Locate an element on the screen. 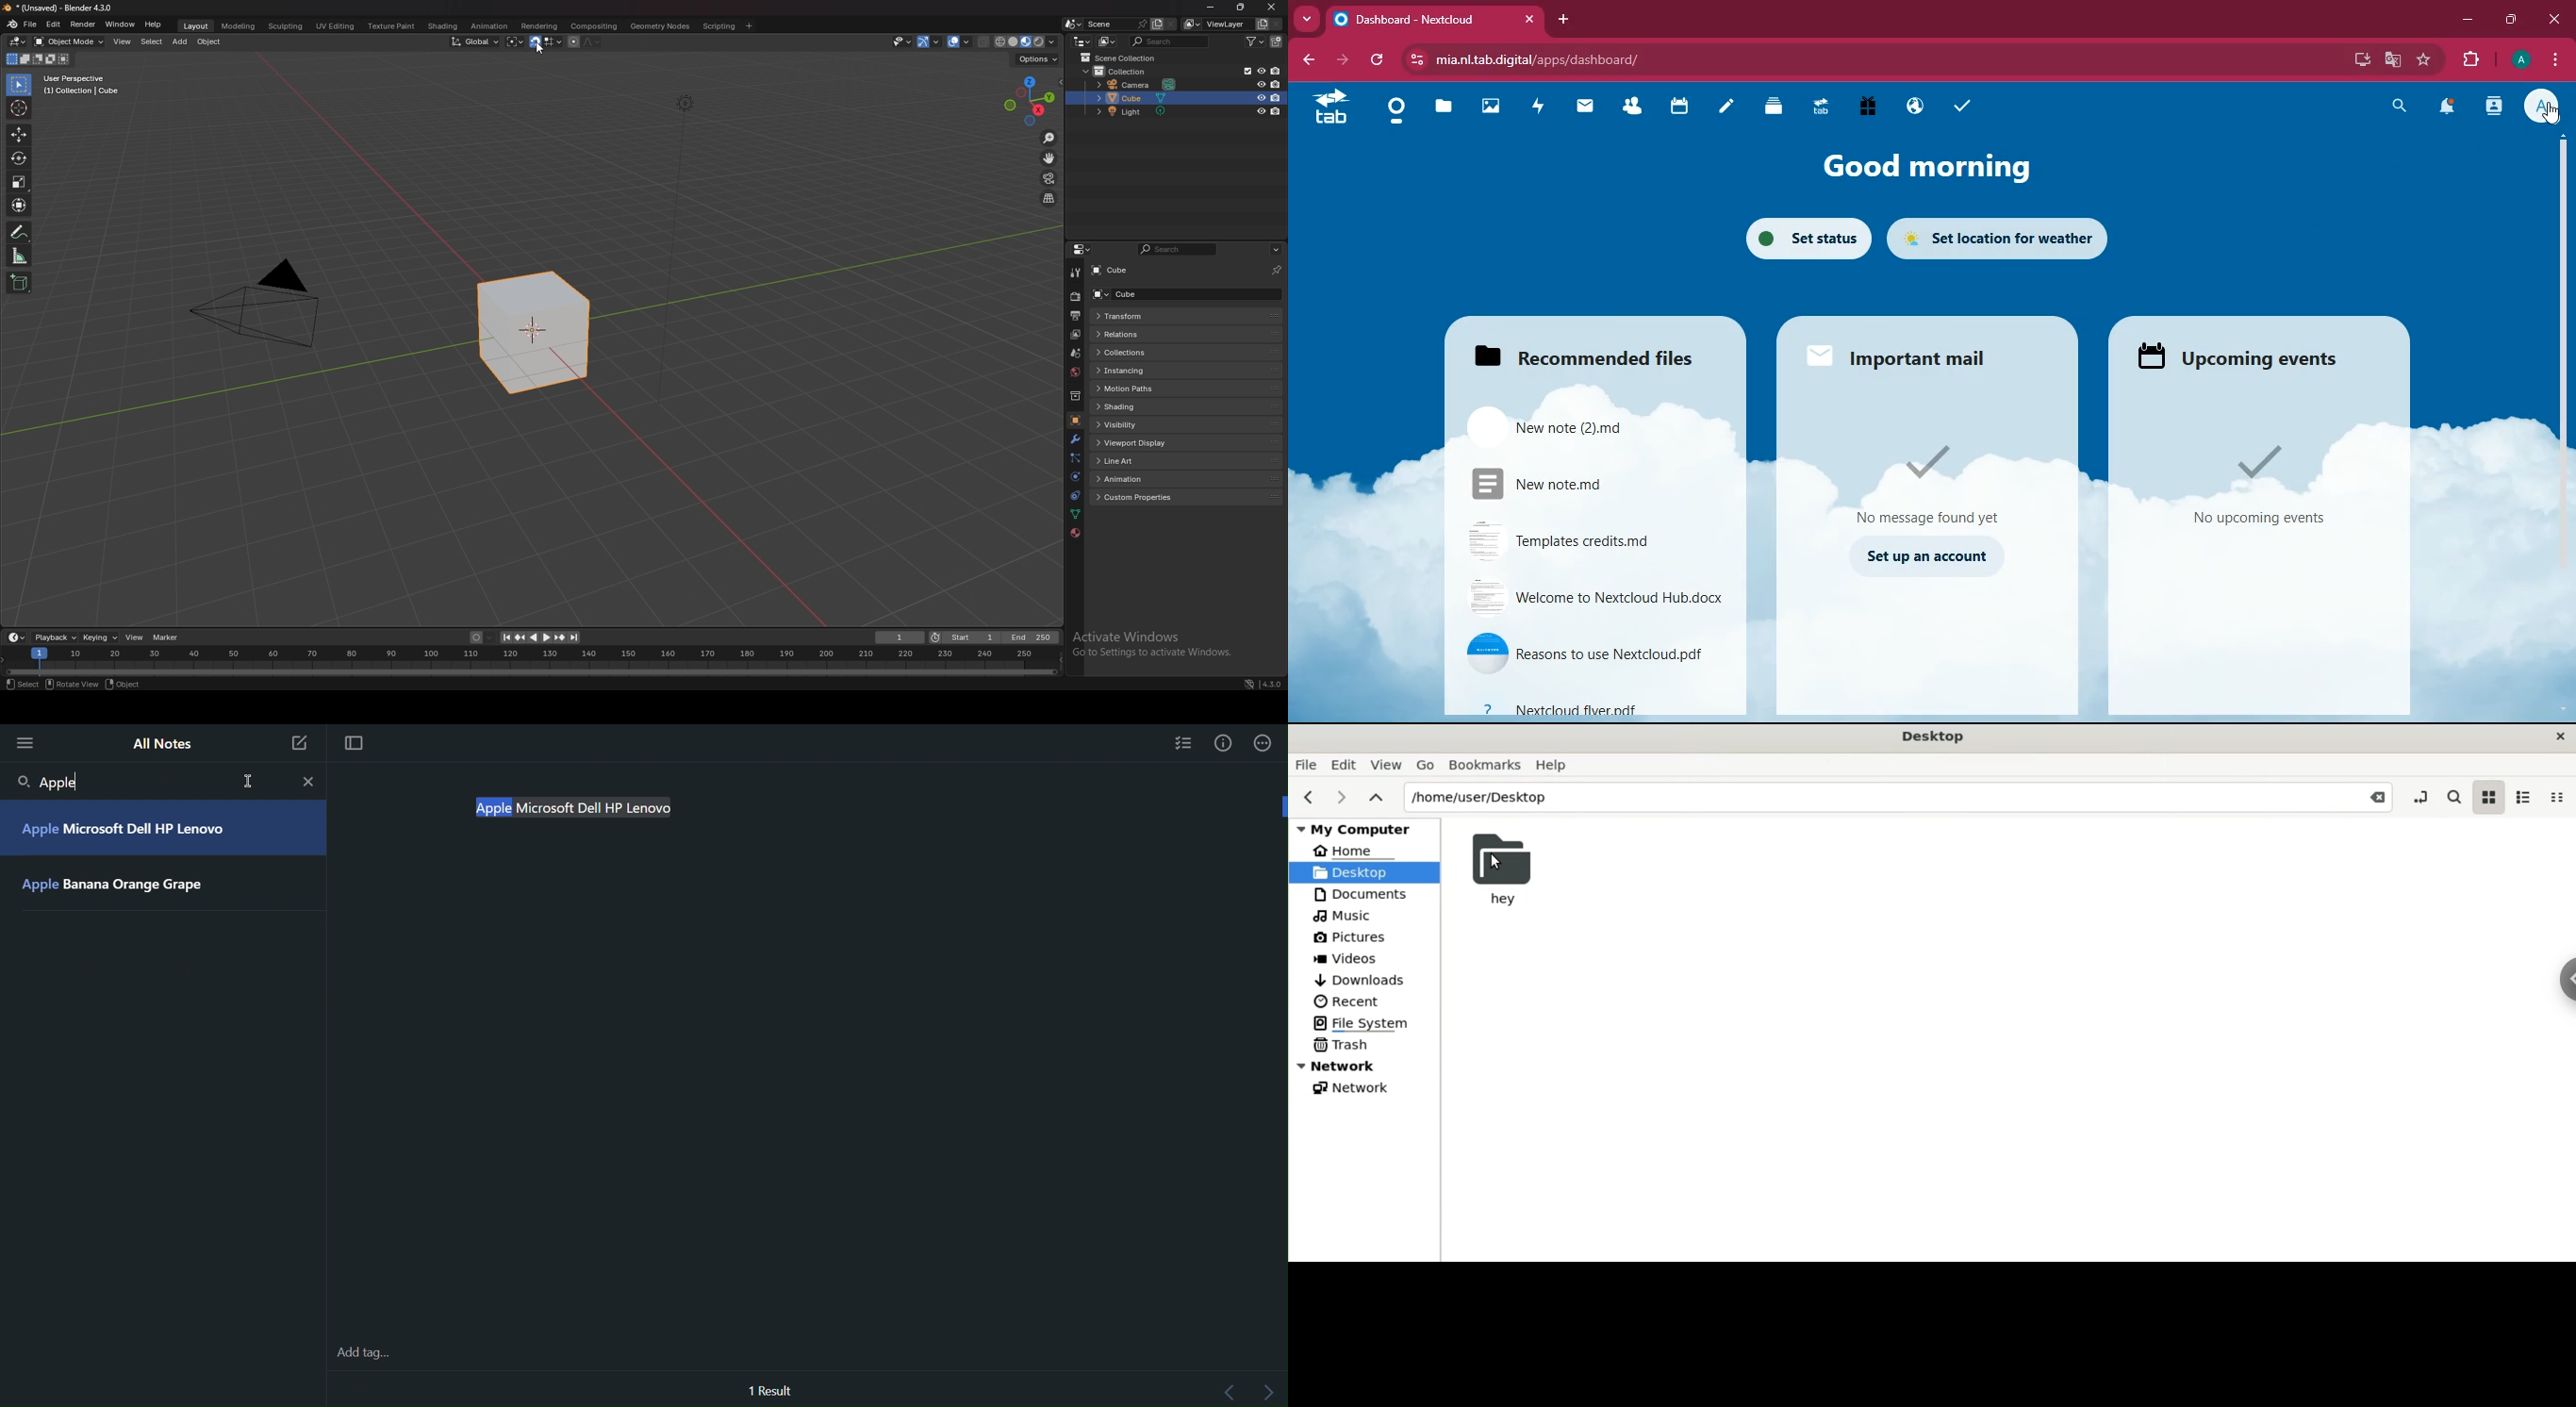 The height and width of the screenshot is (1428, 2576). cube is located at coordinates (1141, 294).